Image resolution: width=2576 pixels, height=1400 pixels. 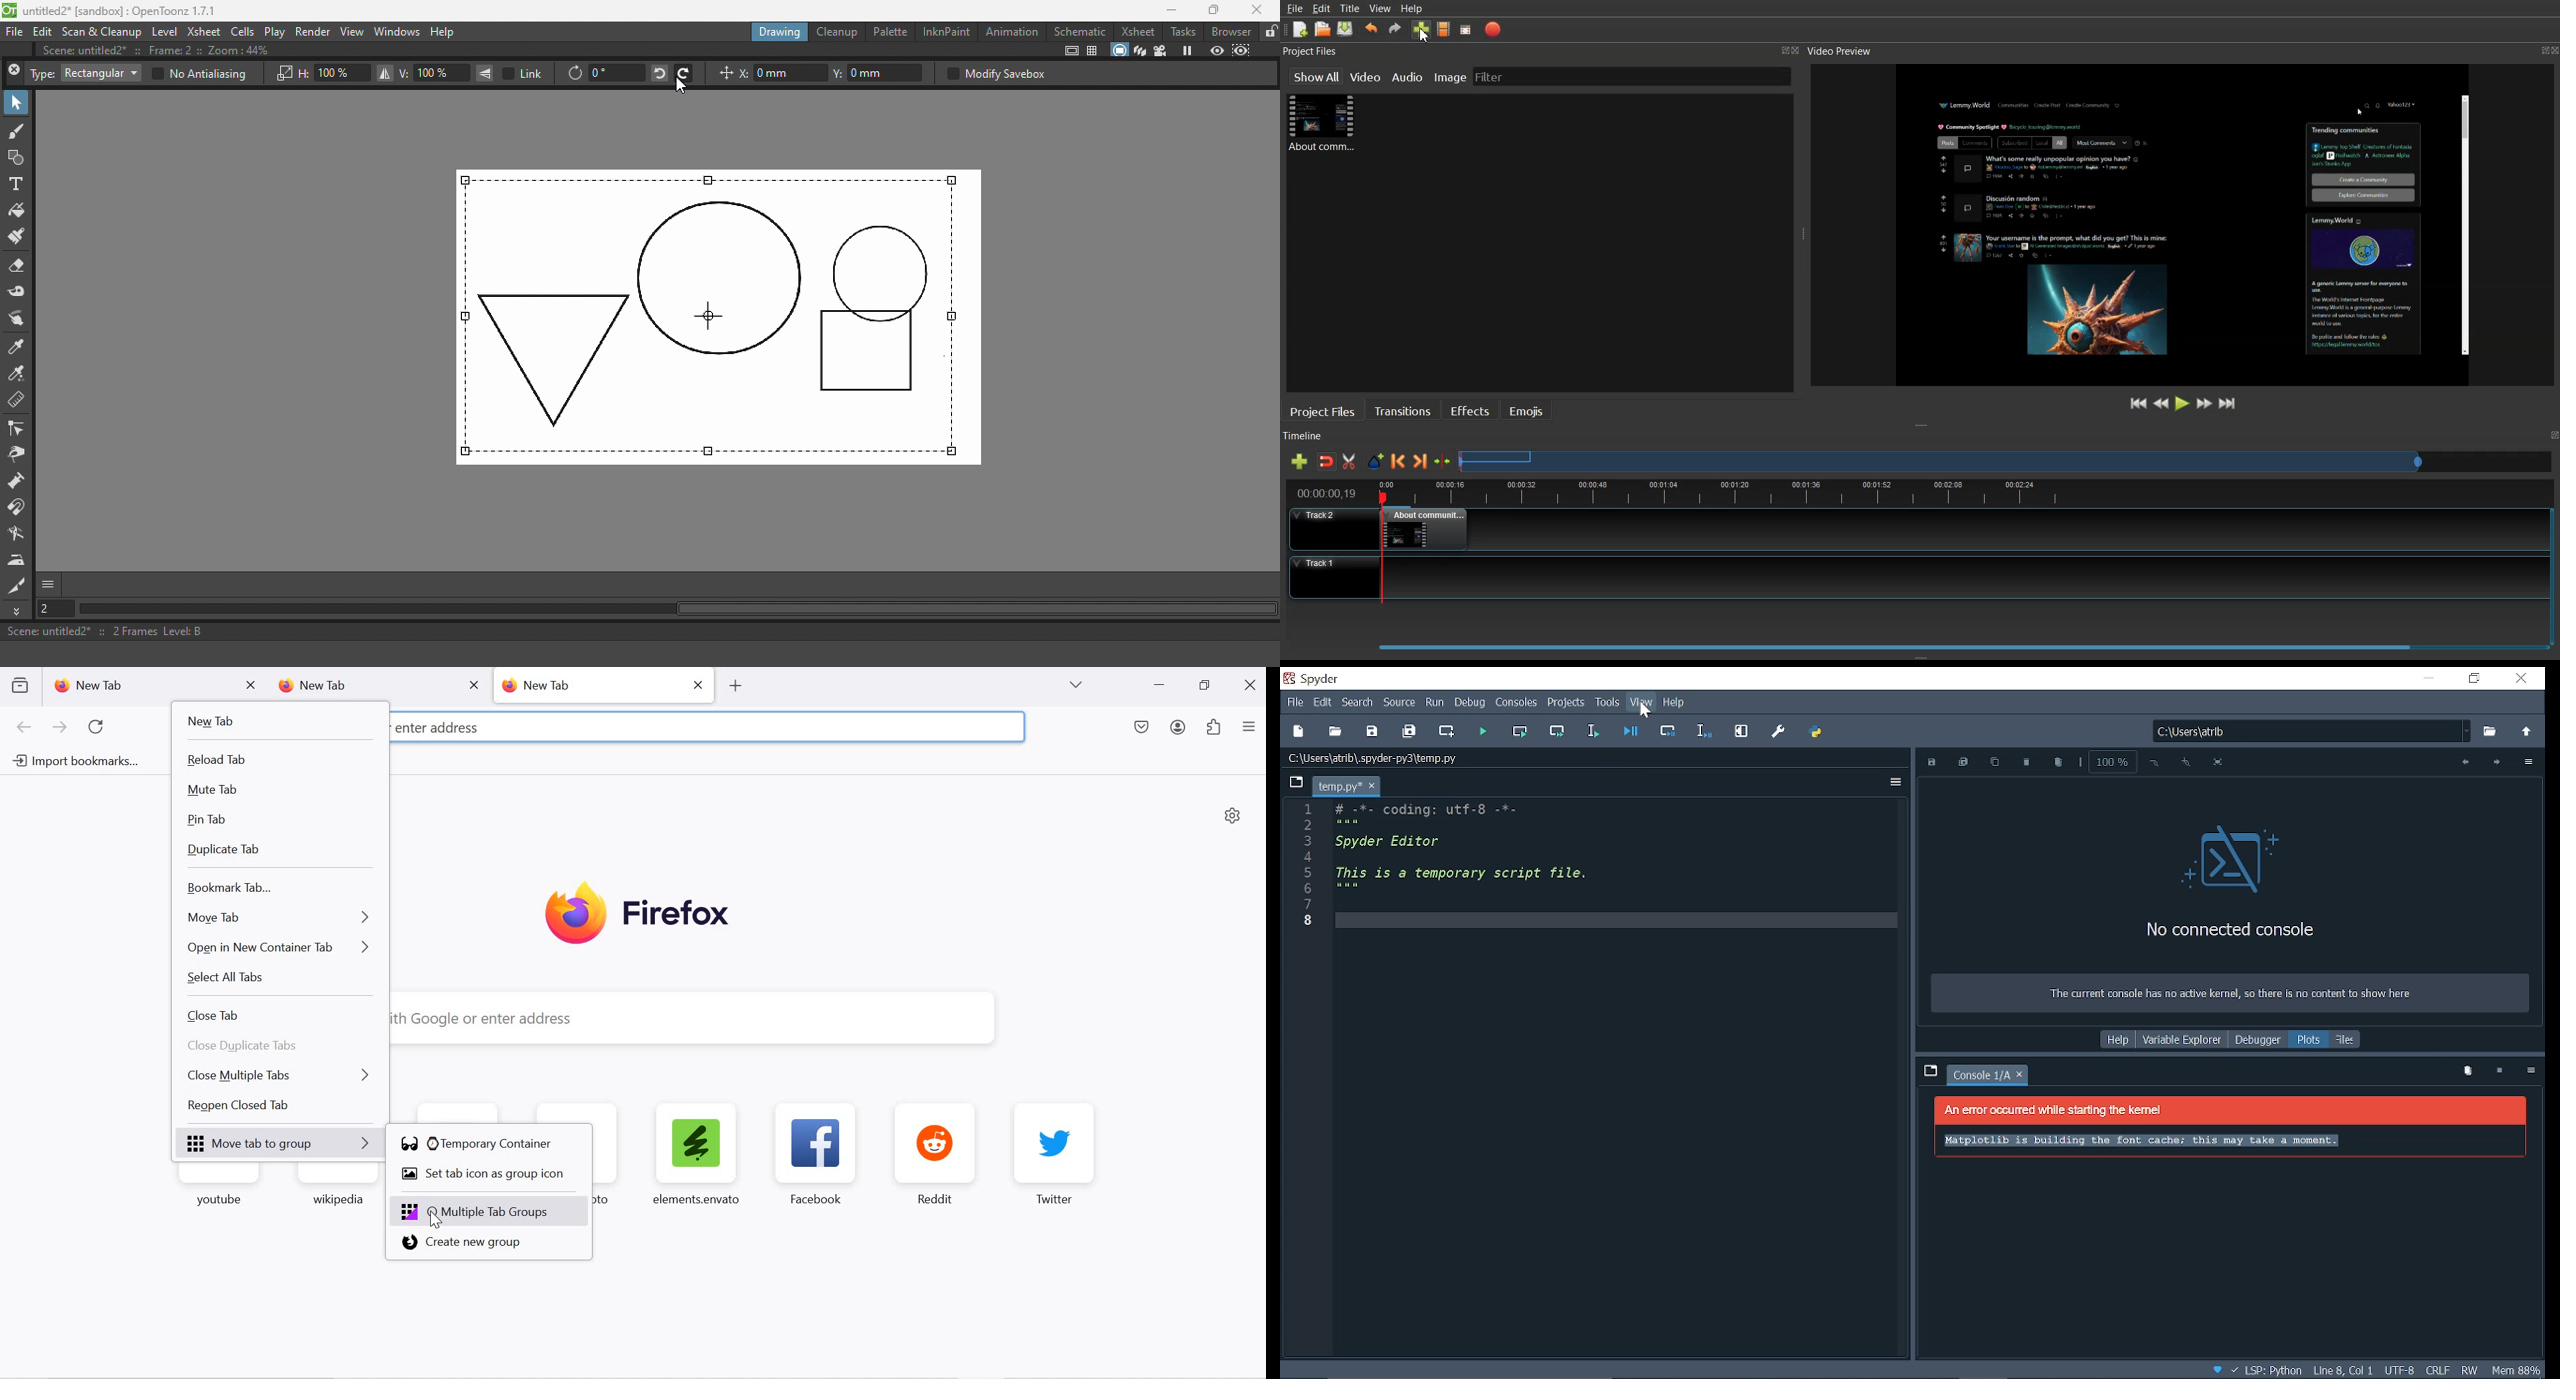 What do you see at coordinates (2347, 1039) in the screenshot?
I see `Files` at bounding box center [2347, 1039].